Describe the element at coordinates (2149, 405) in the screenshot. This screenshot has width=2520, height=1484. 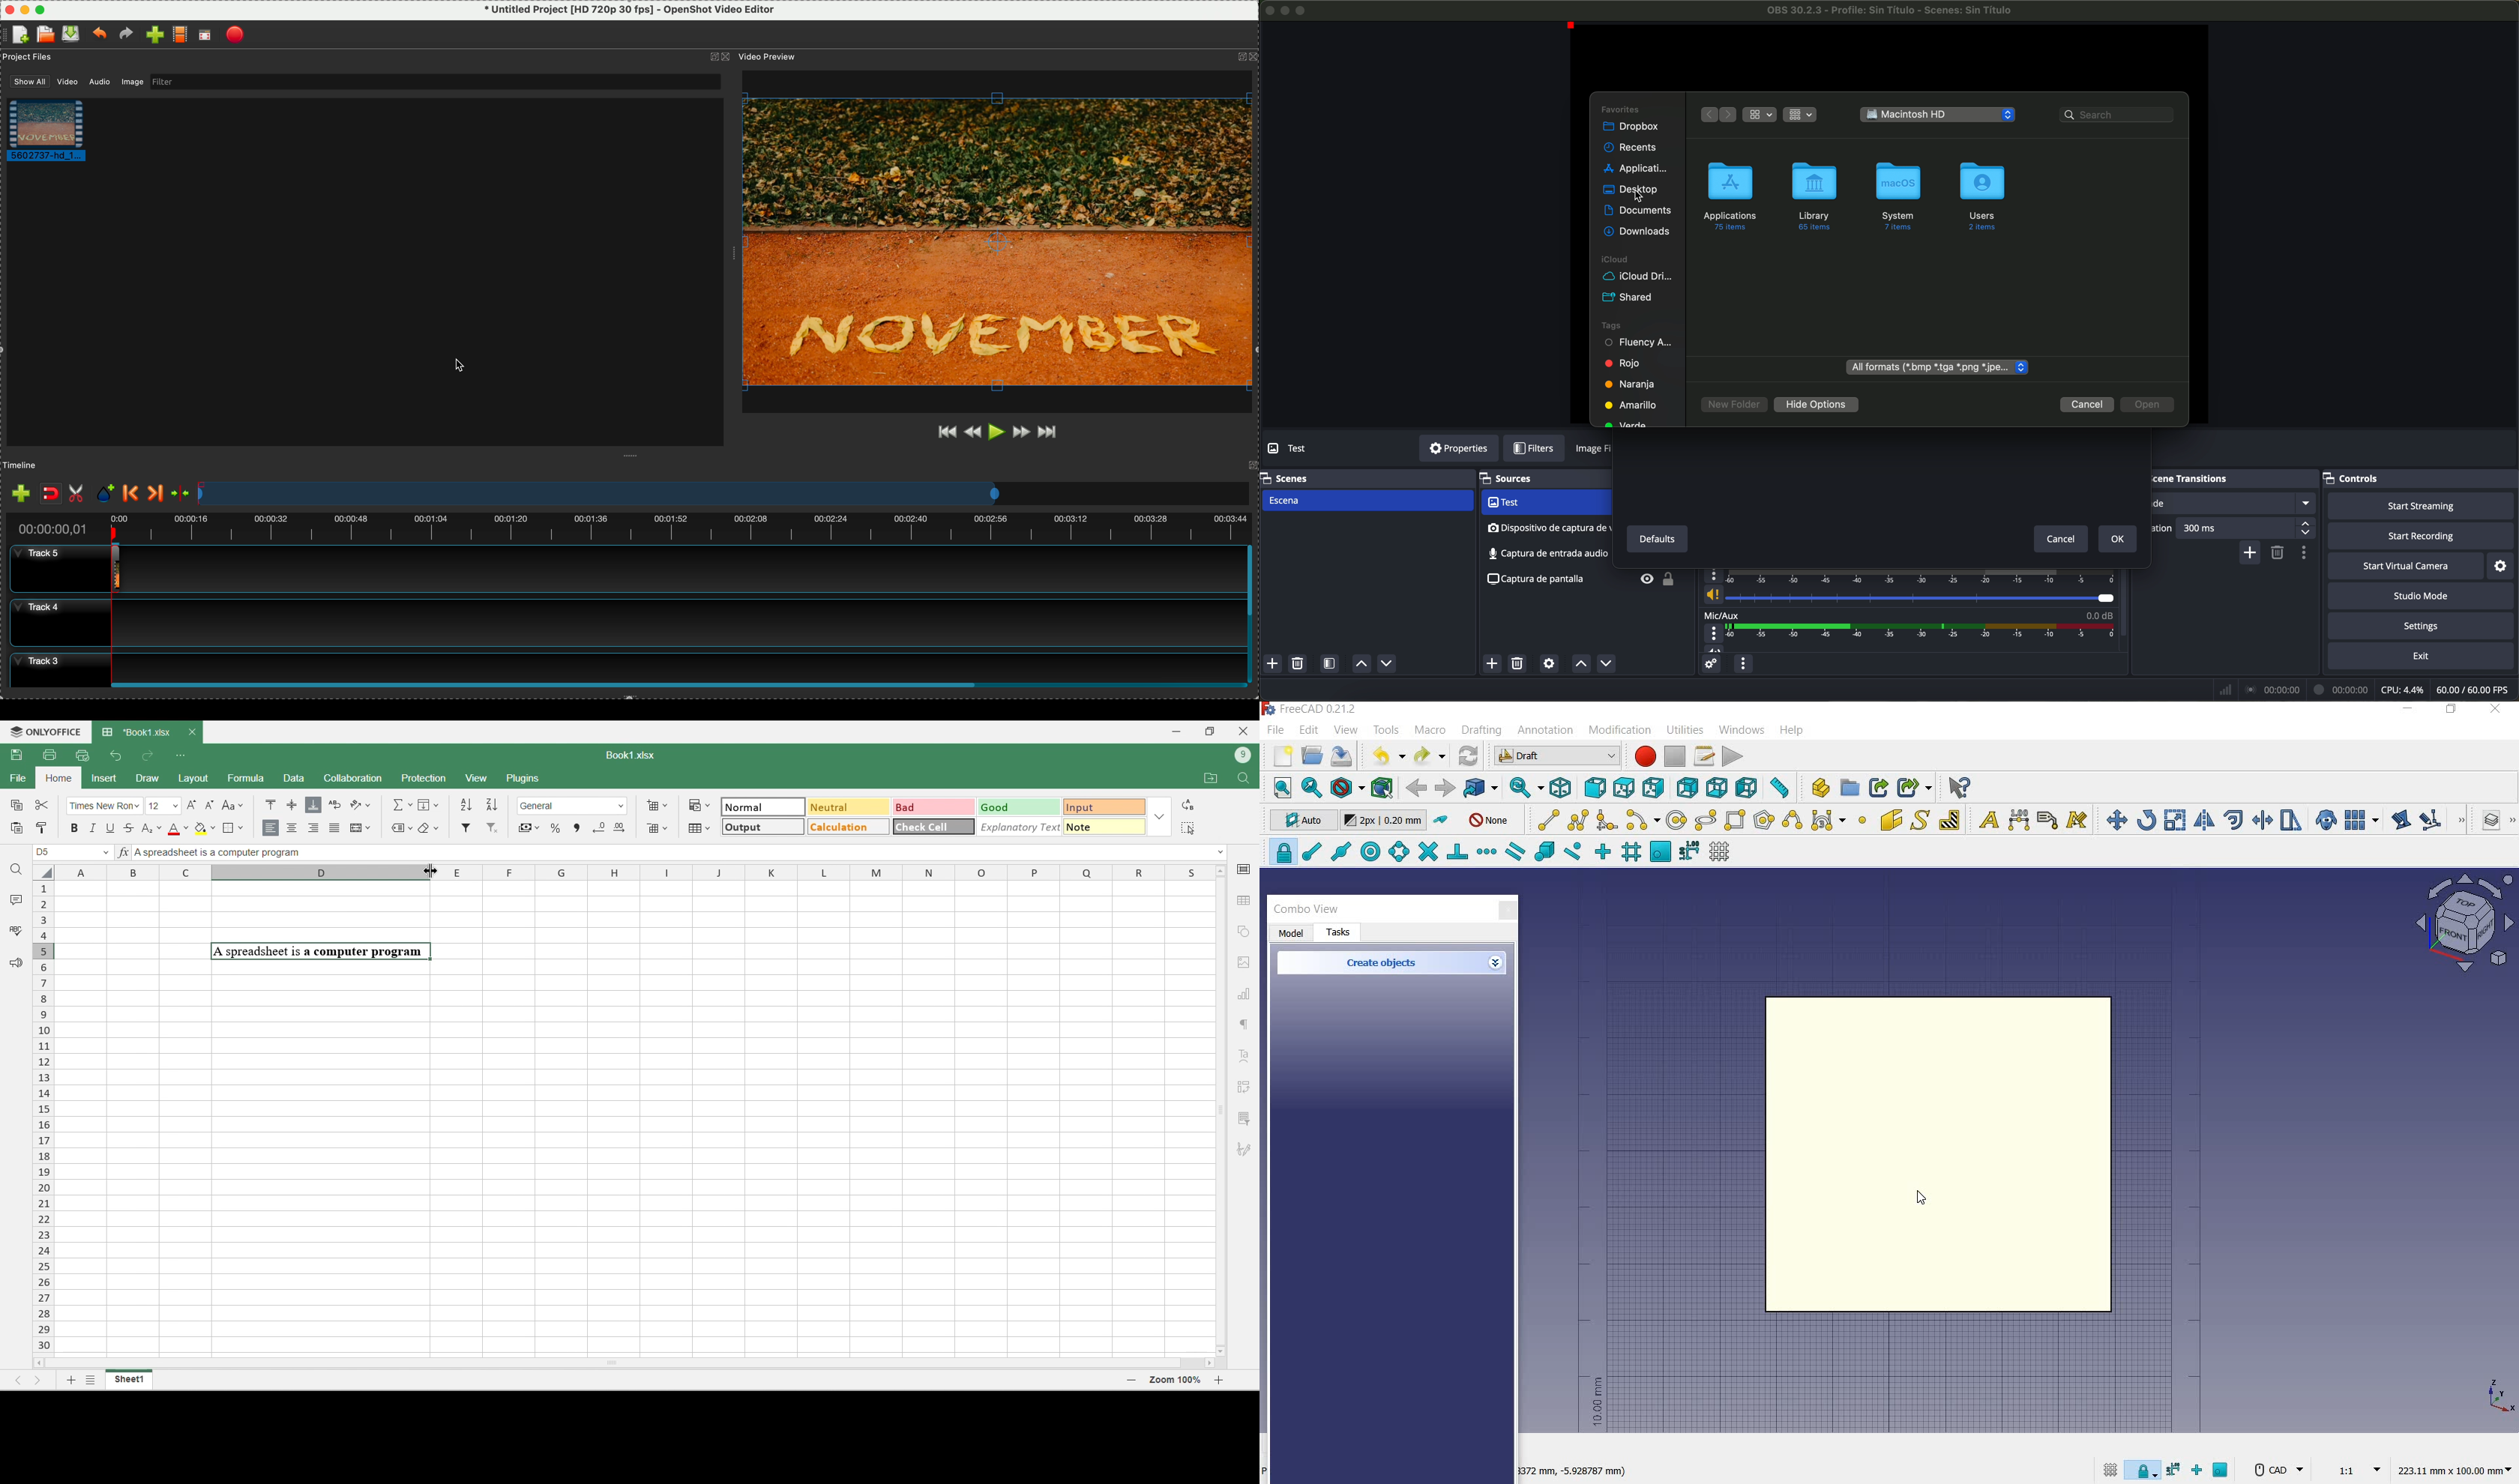
I see `disable open button` at that location.